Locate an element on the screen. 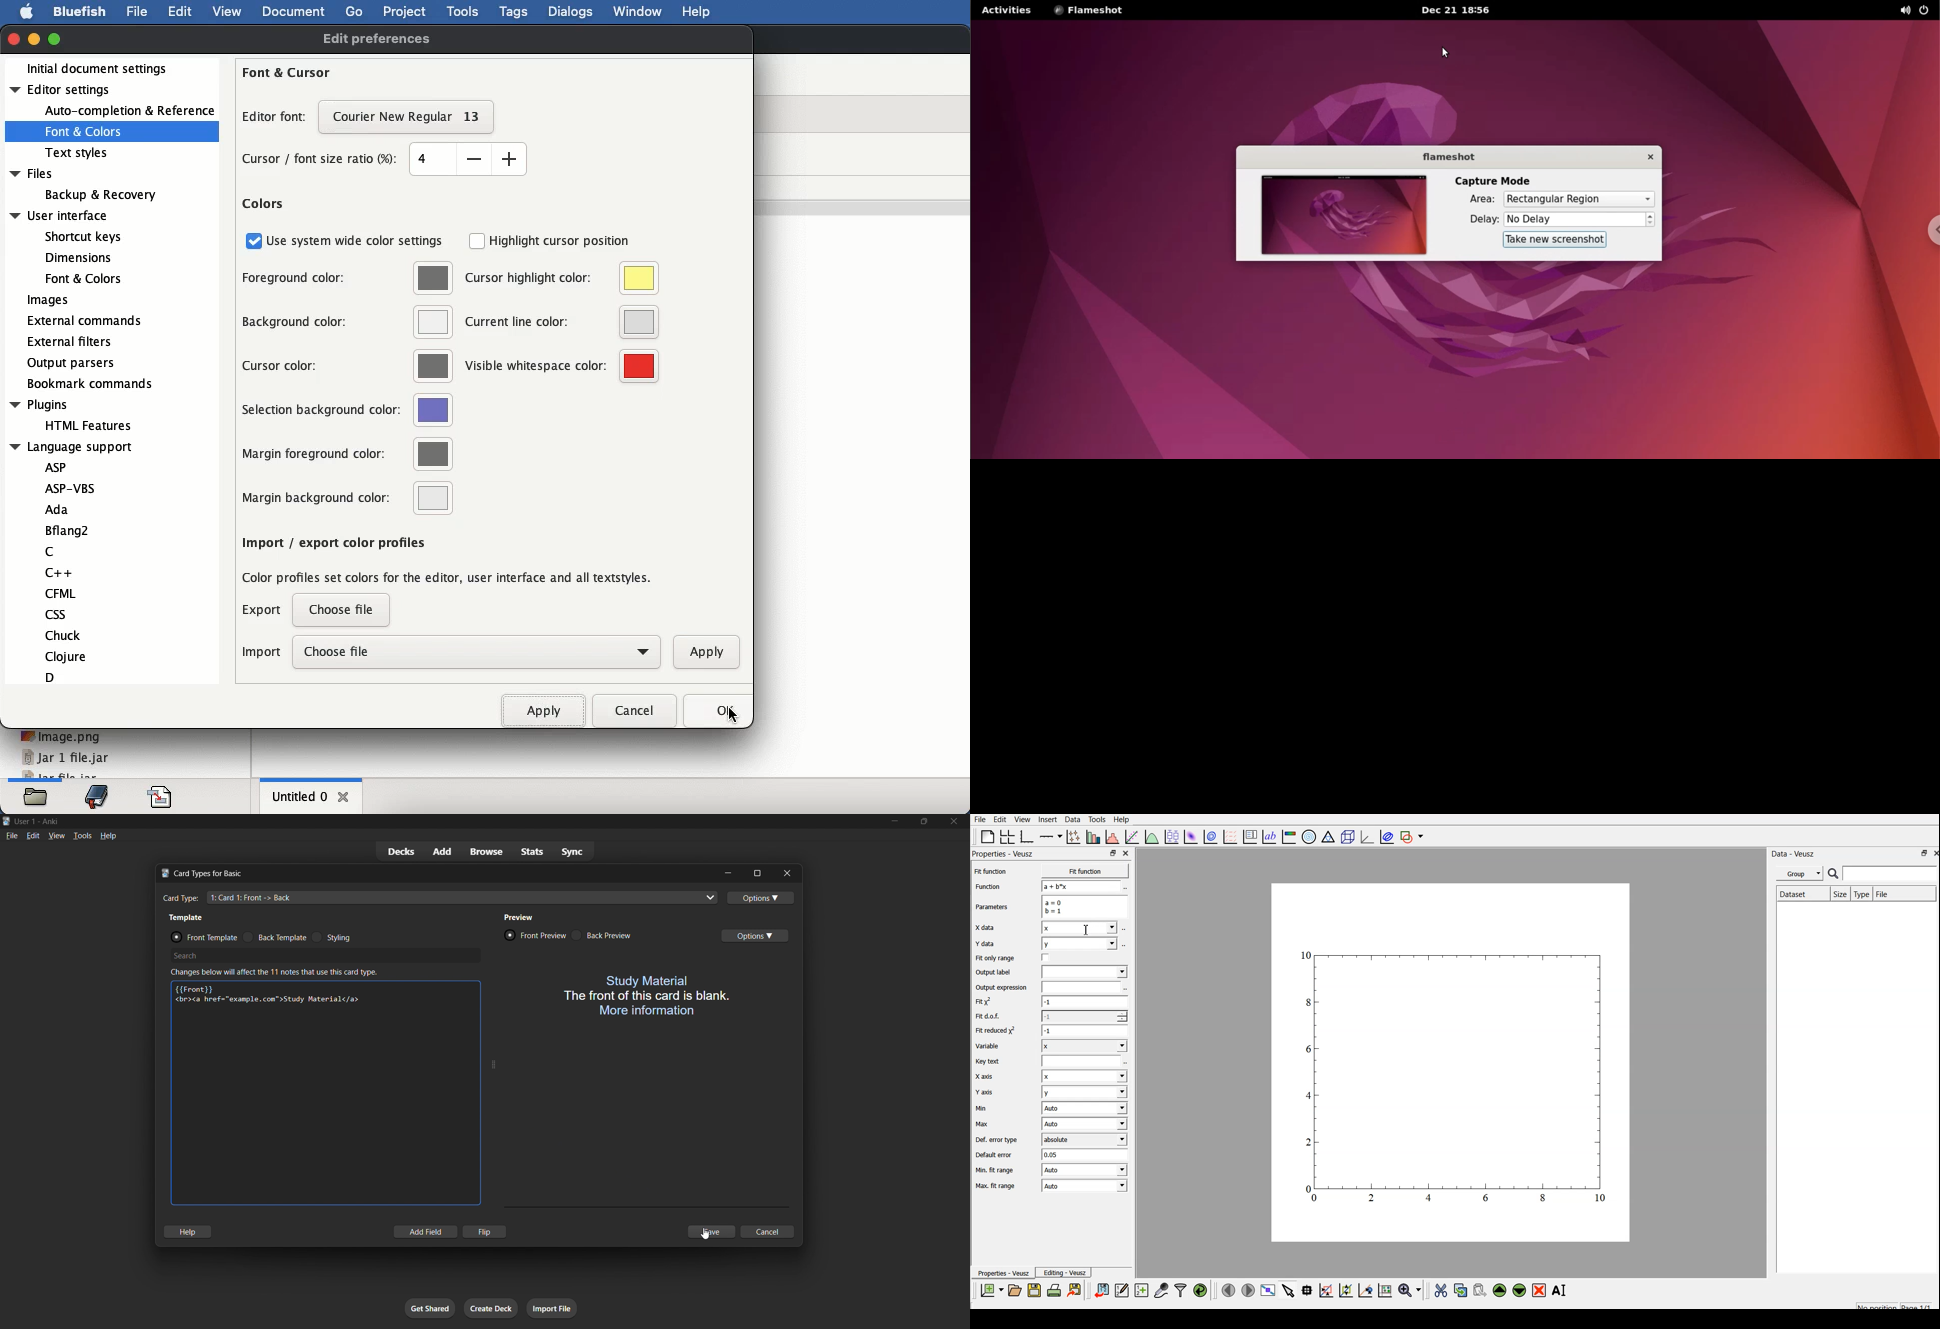 The image size is (1960, 1344). plugins  is located at coordinates (76, 415).